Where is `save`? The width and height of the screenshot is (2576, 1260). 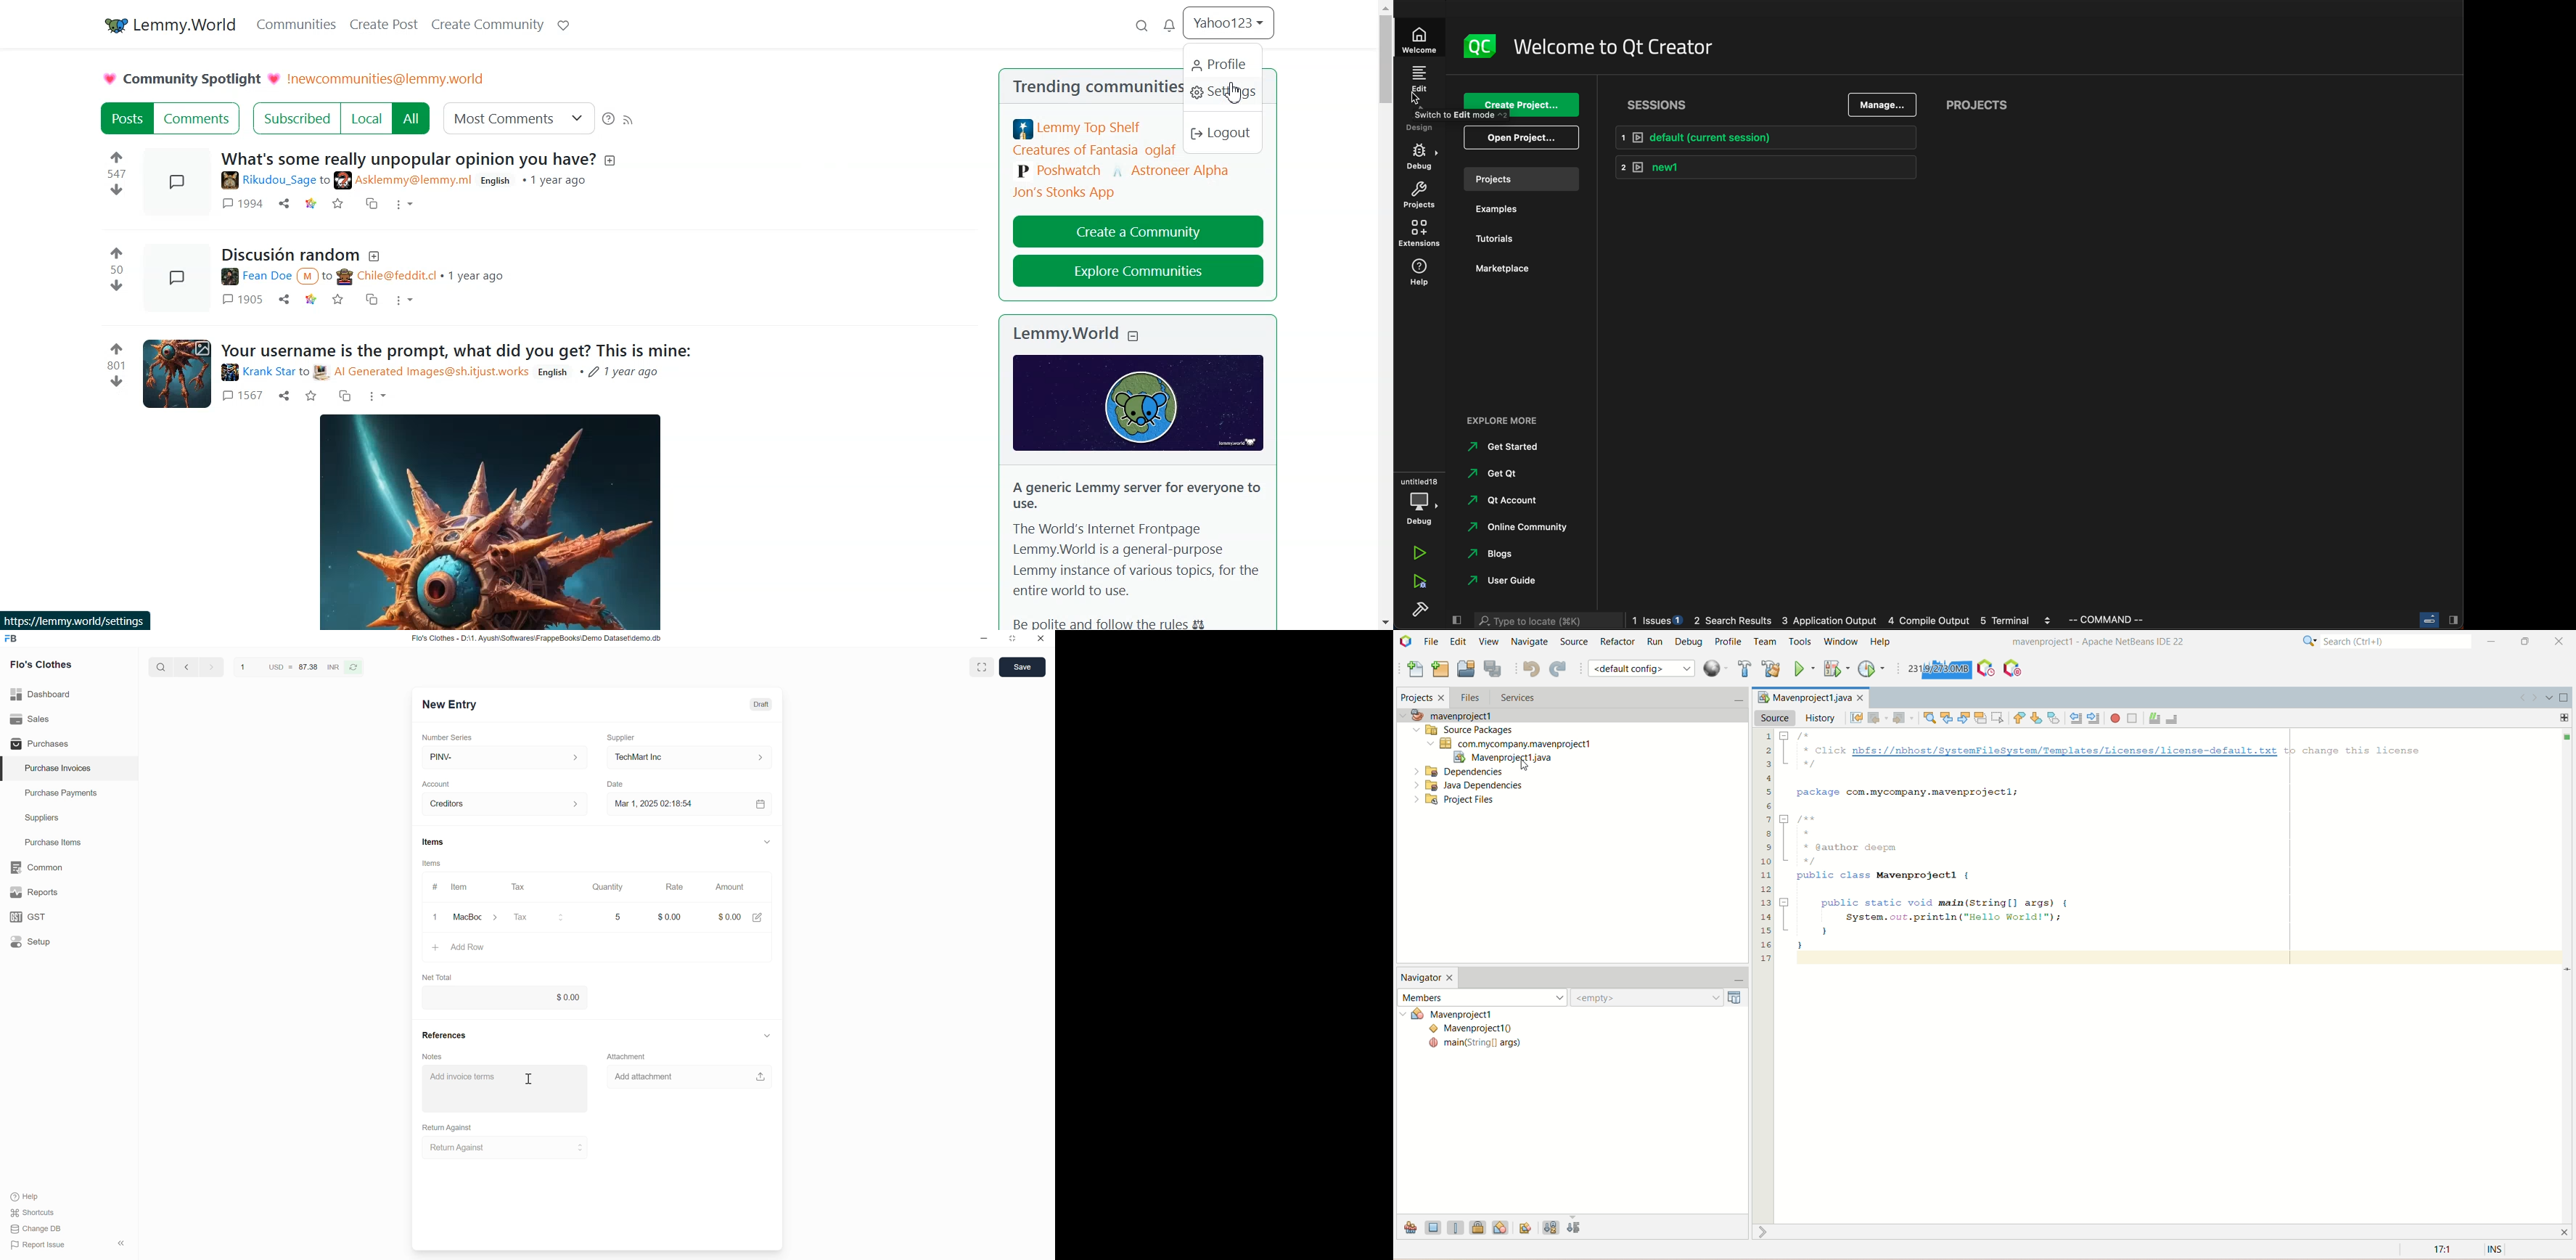 save is located at coordinates (312, 396).